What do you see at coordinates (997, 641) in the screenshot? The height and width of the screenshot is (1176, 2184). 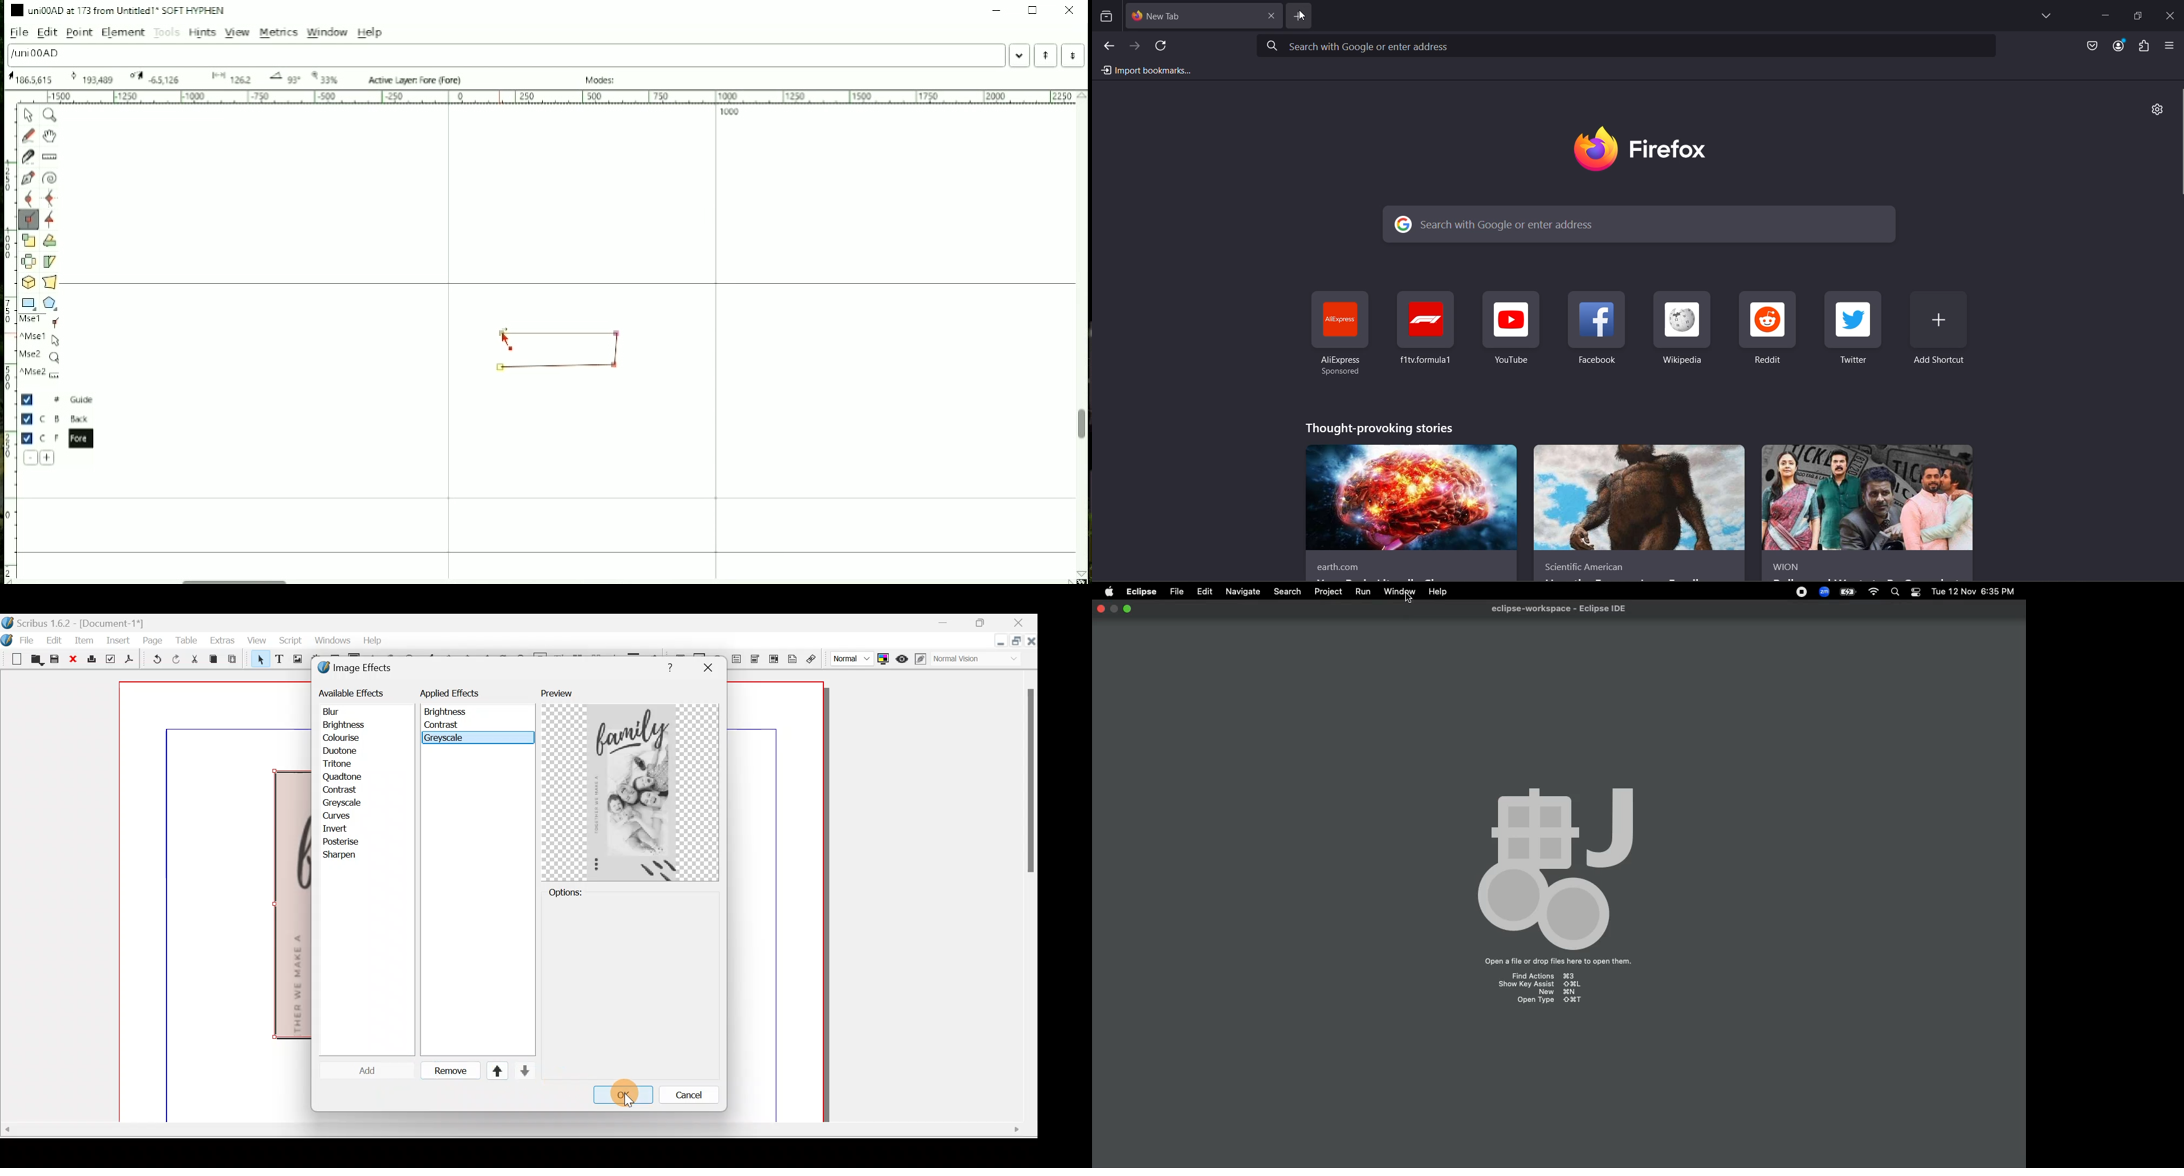 I see `Minimise` at bounding box center [997, 641].